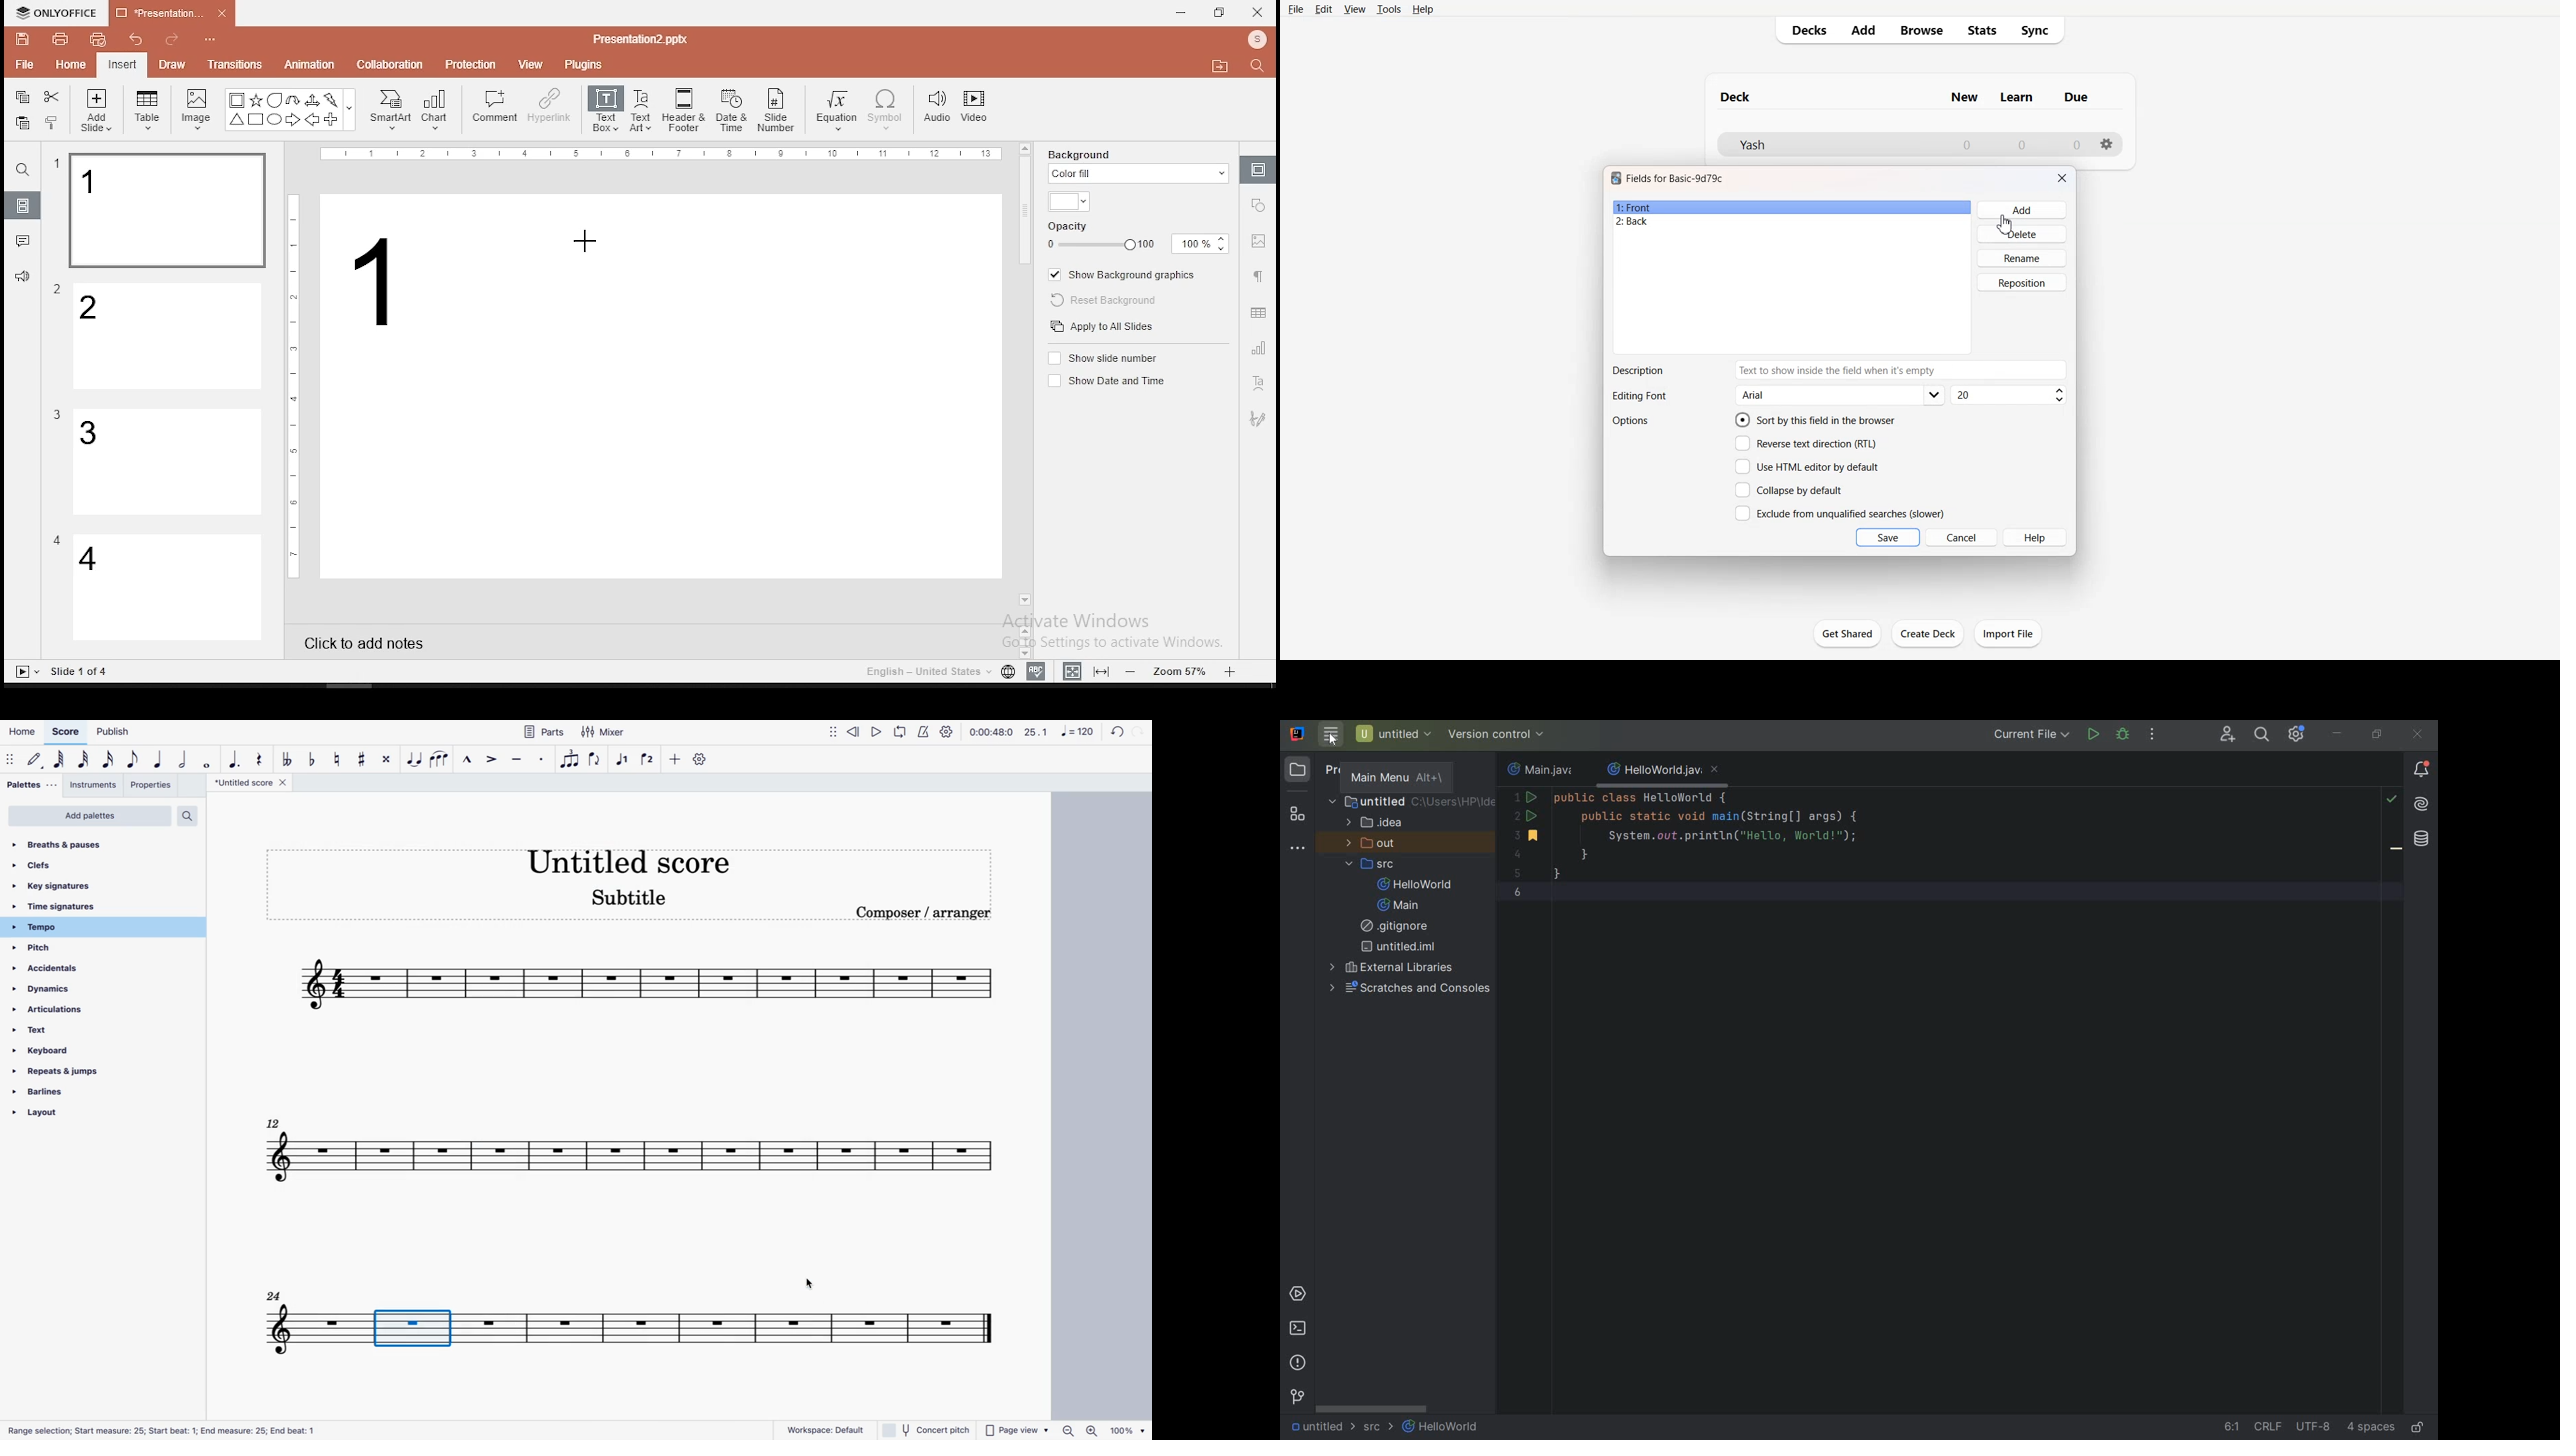 The height and width of the screenshot is (1456, 2576). Describe the element at coordinates (34, 760) in the screenshot. I see `default` at that location.